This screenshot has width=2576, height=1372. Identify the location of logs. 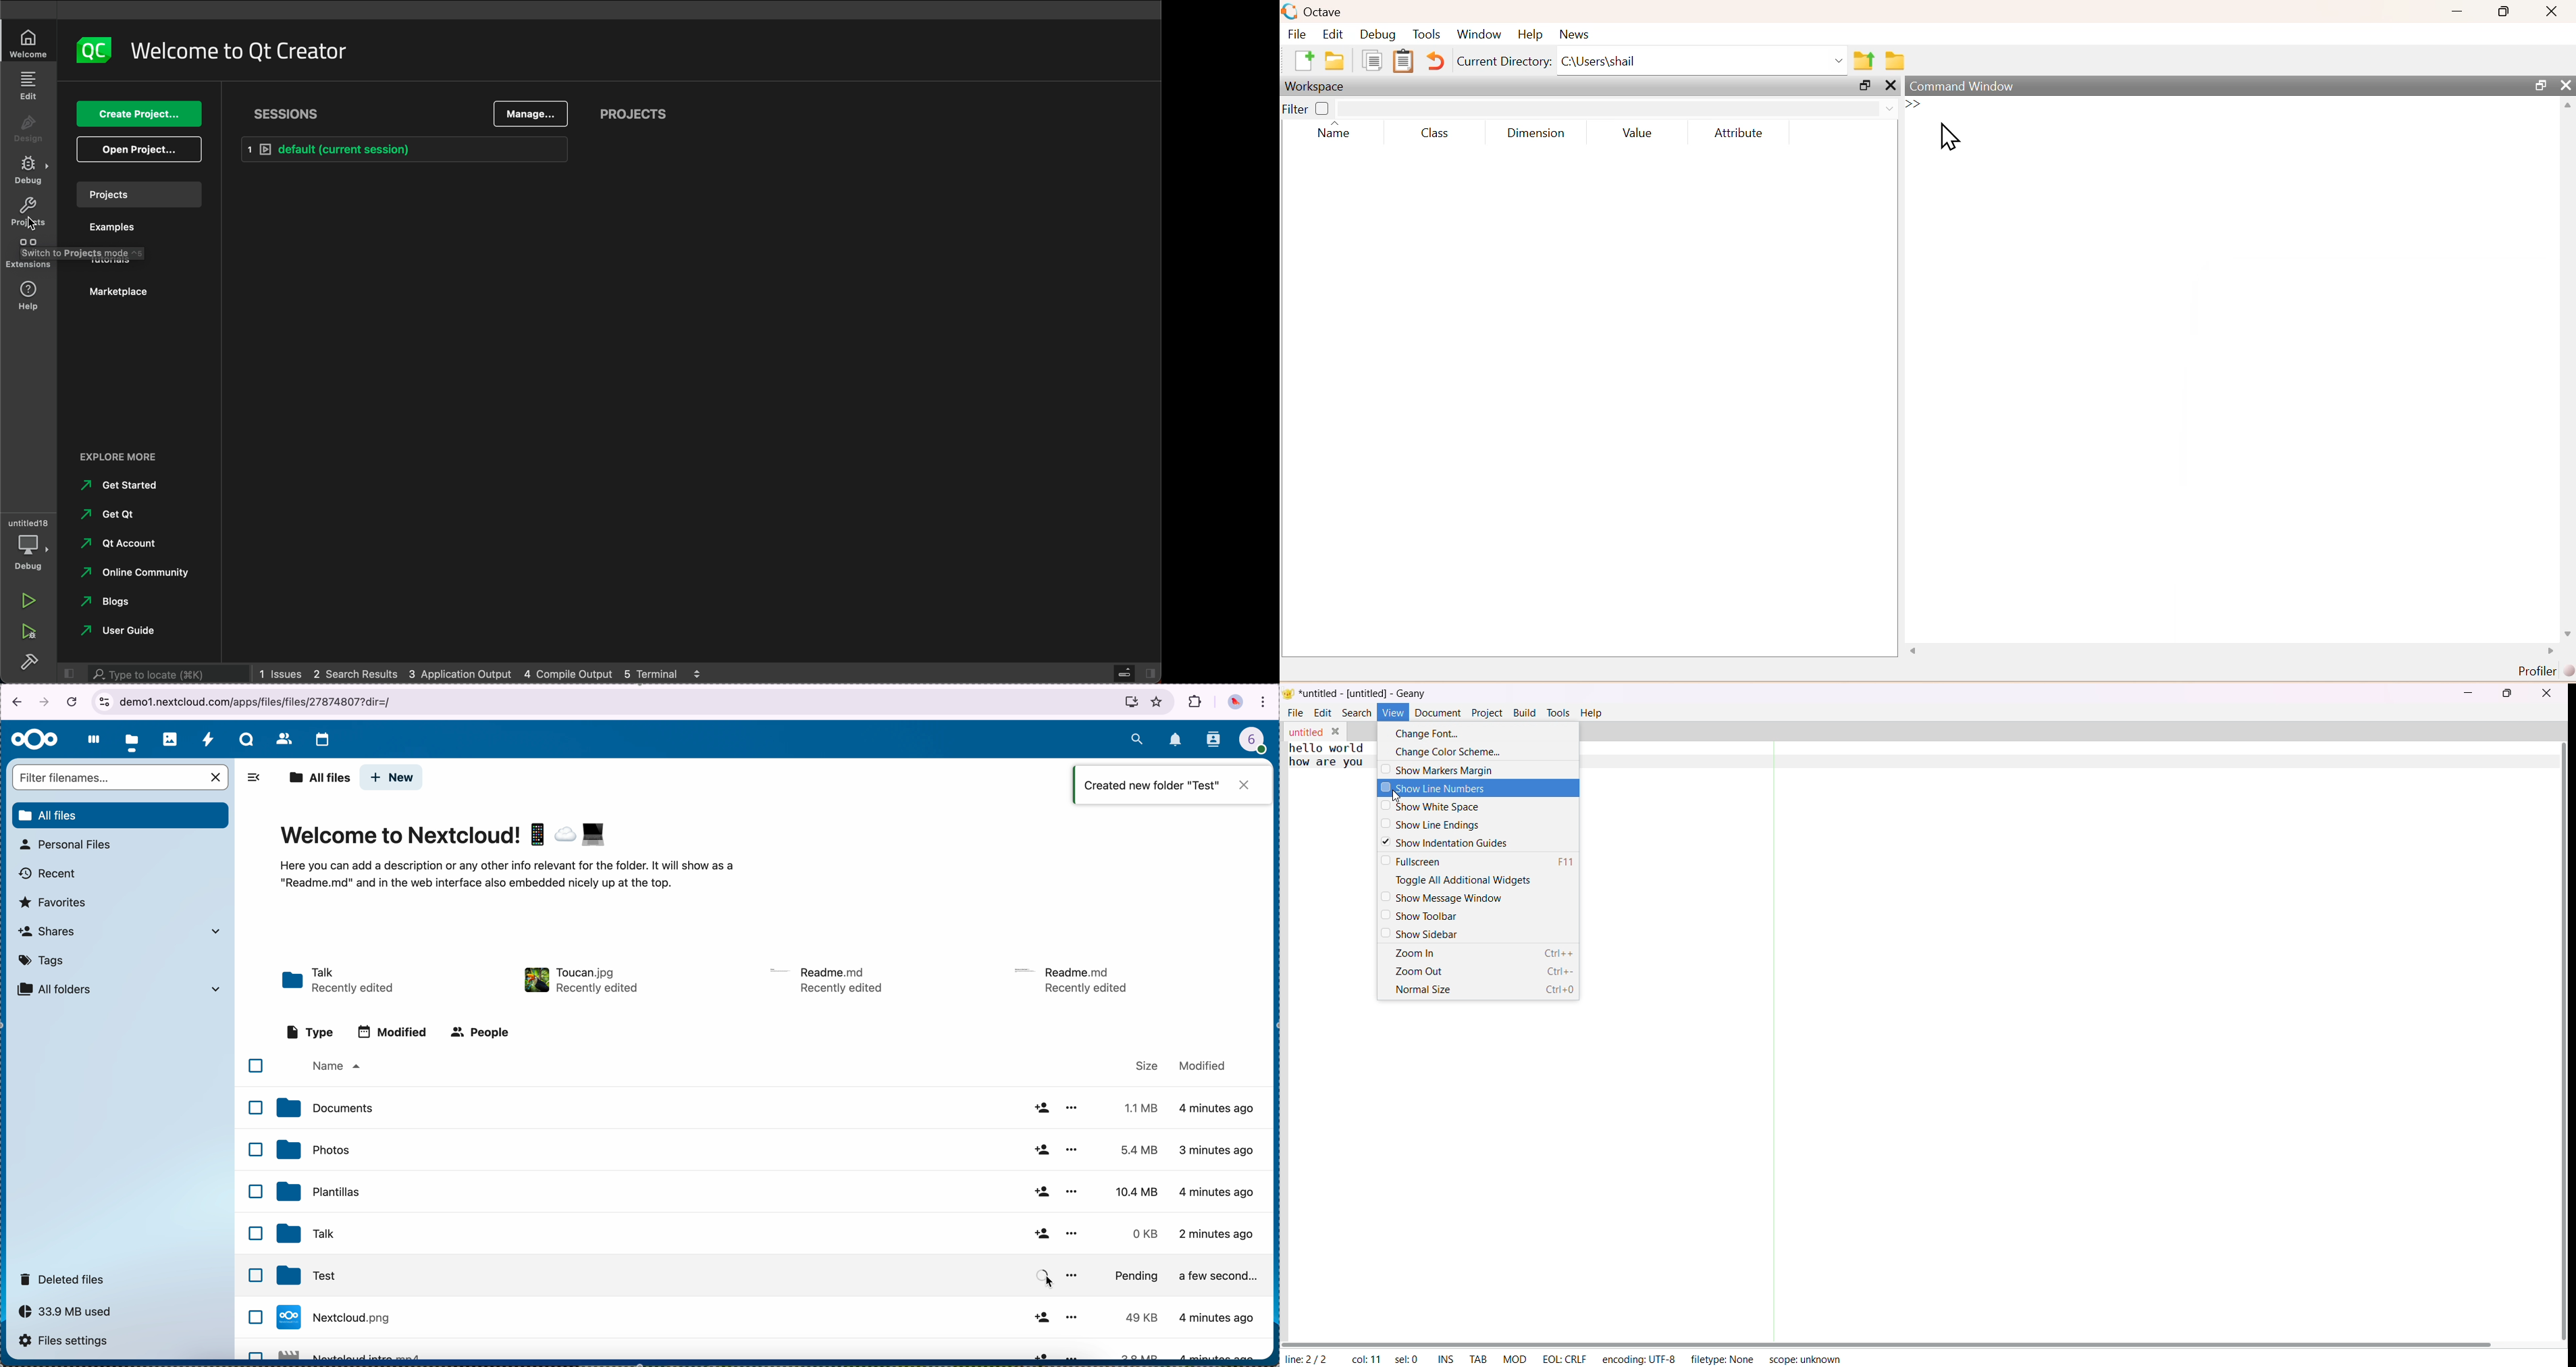
(699, 672).